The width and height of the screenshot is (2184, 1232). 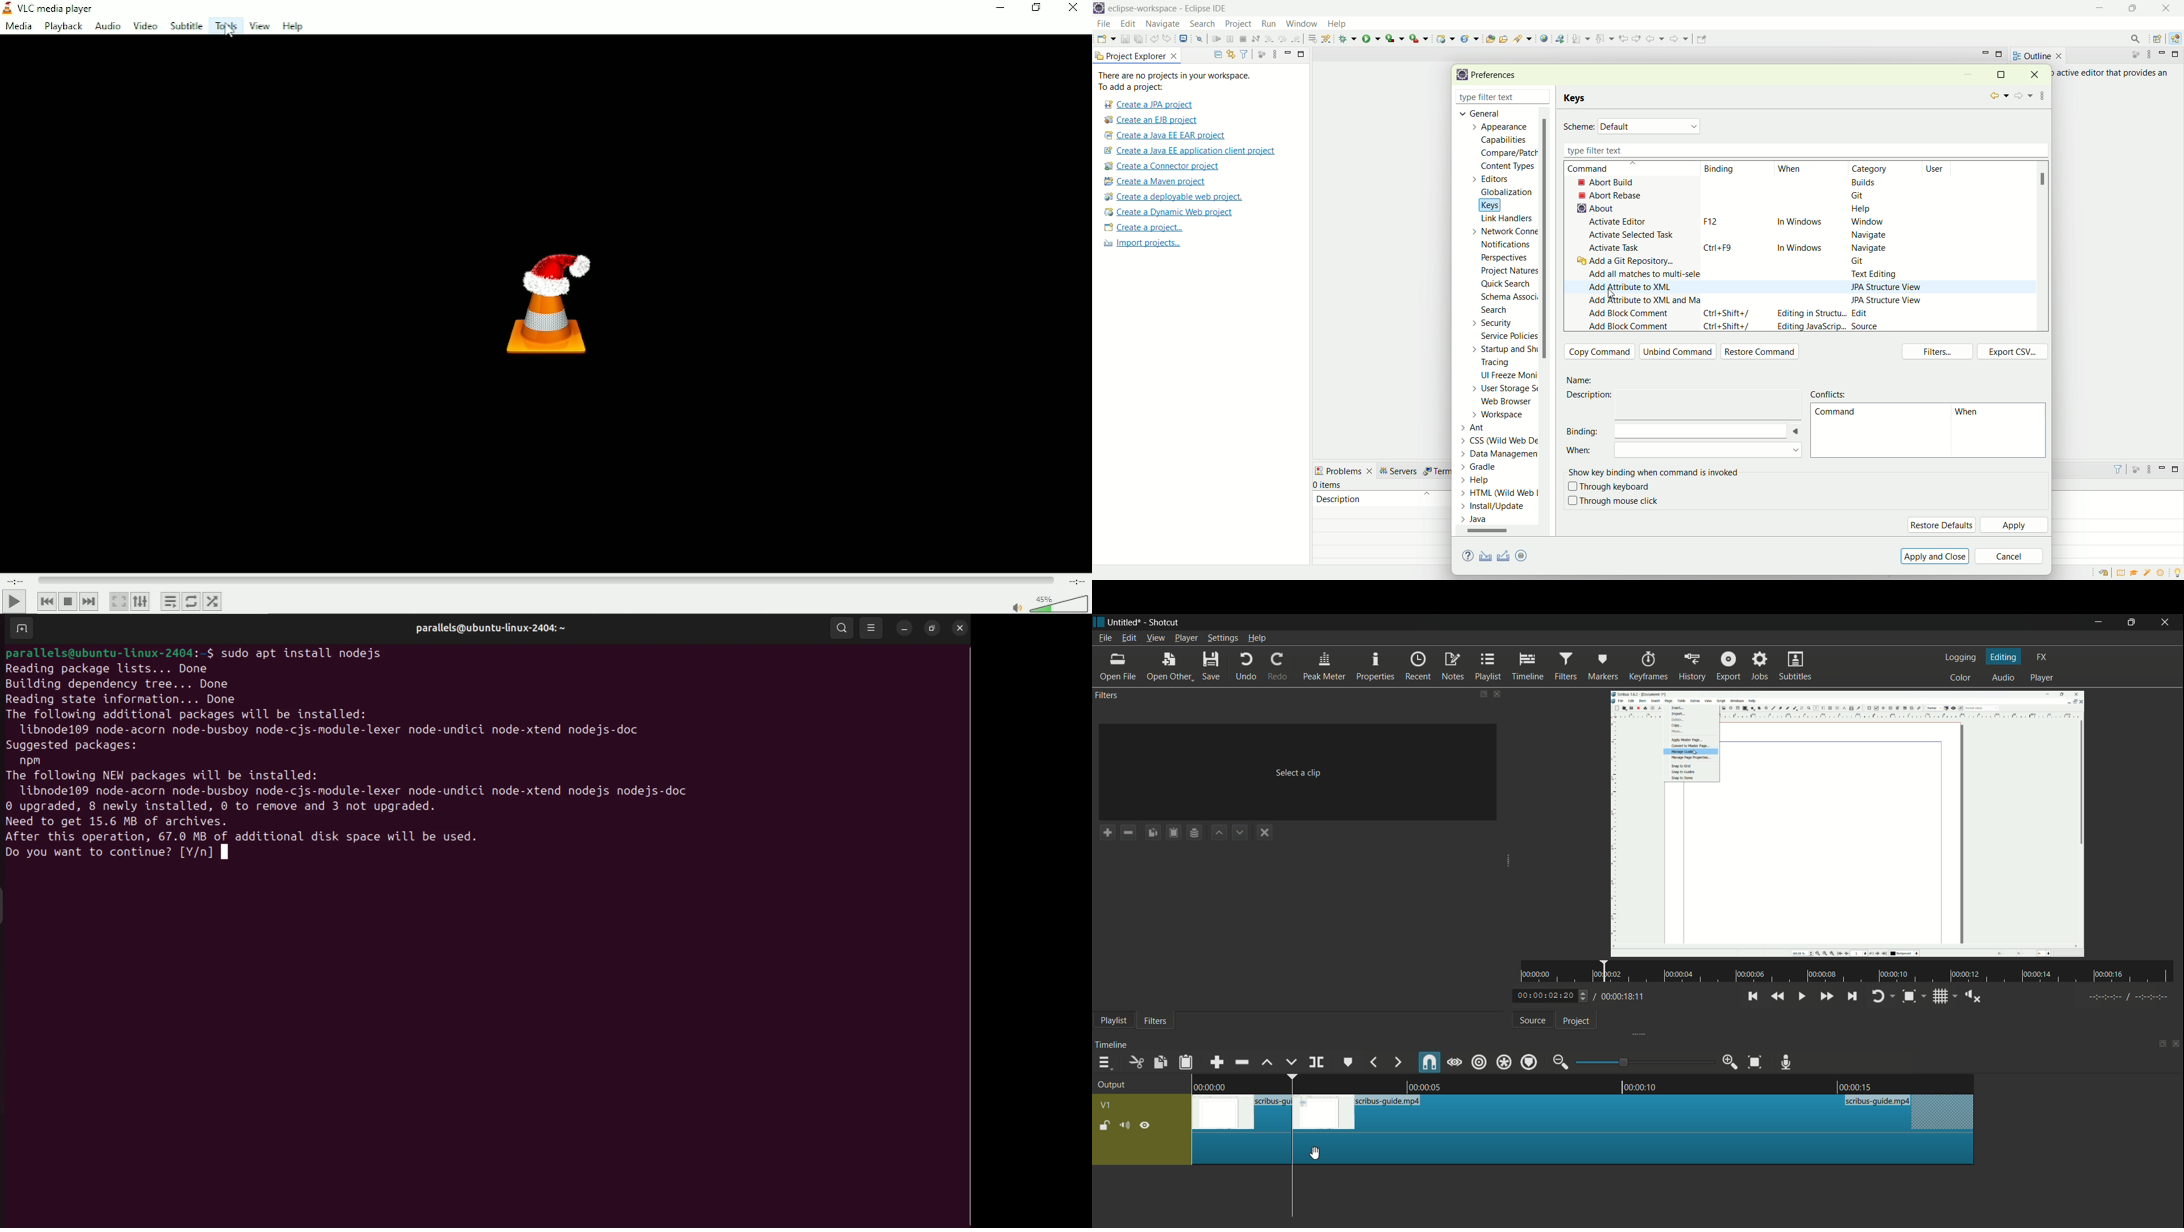 What do you see at coordinates (48, 600) in the screenshot?
I see `Previous` at bounding box center [48, 600].